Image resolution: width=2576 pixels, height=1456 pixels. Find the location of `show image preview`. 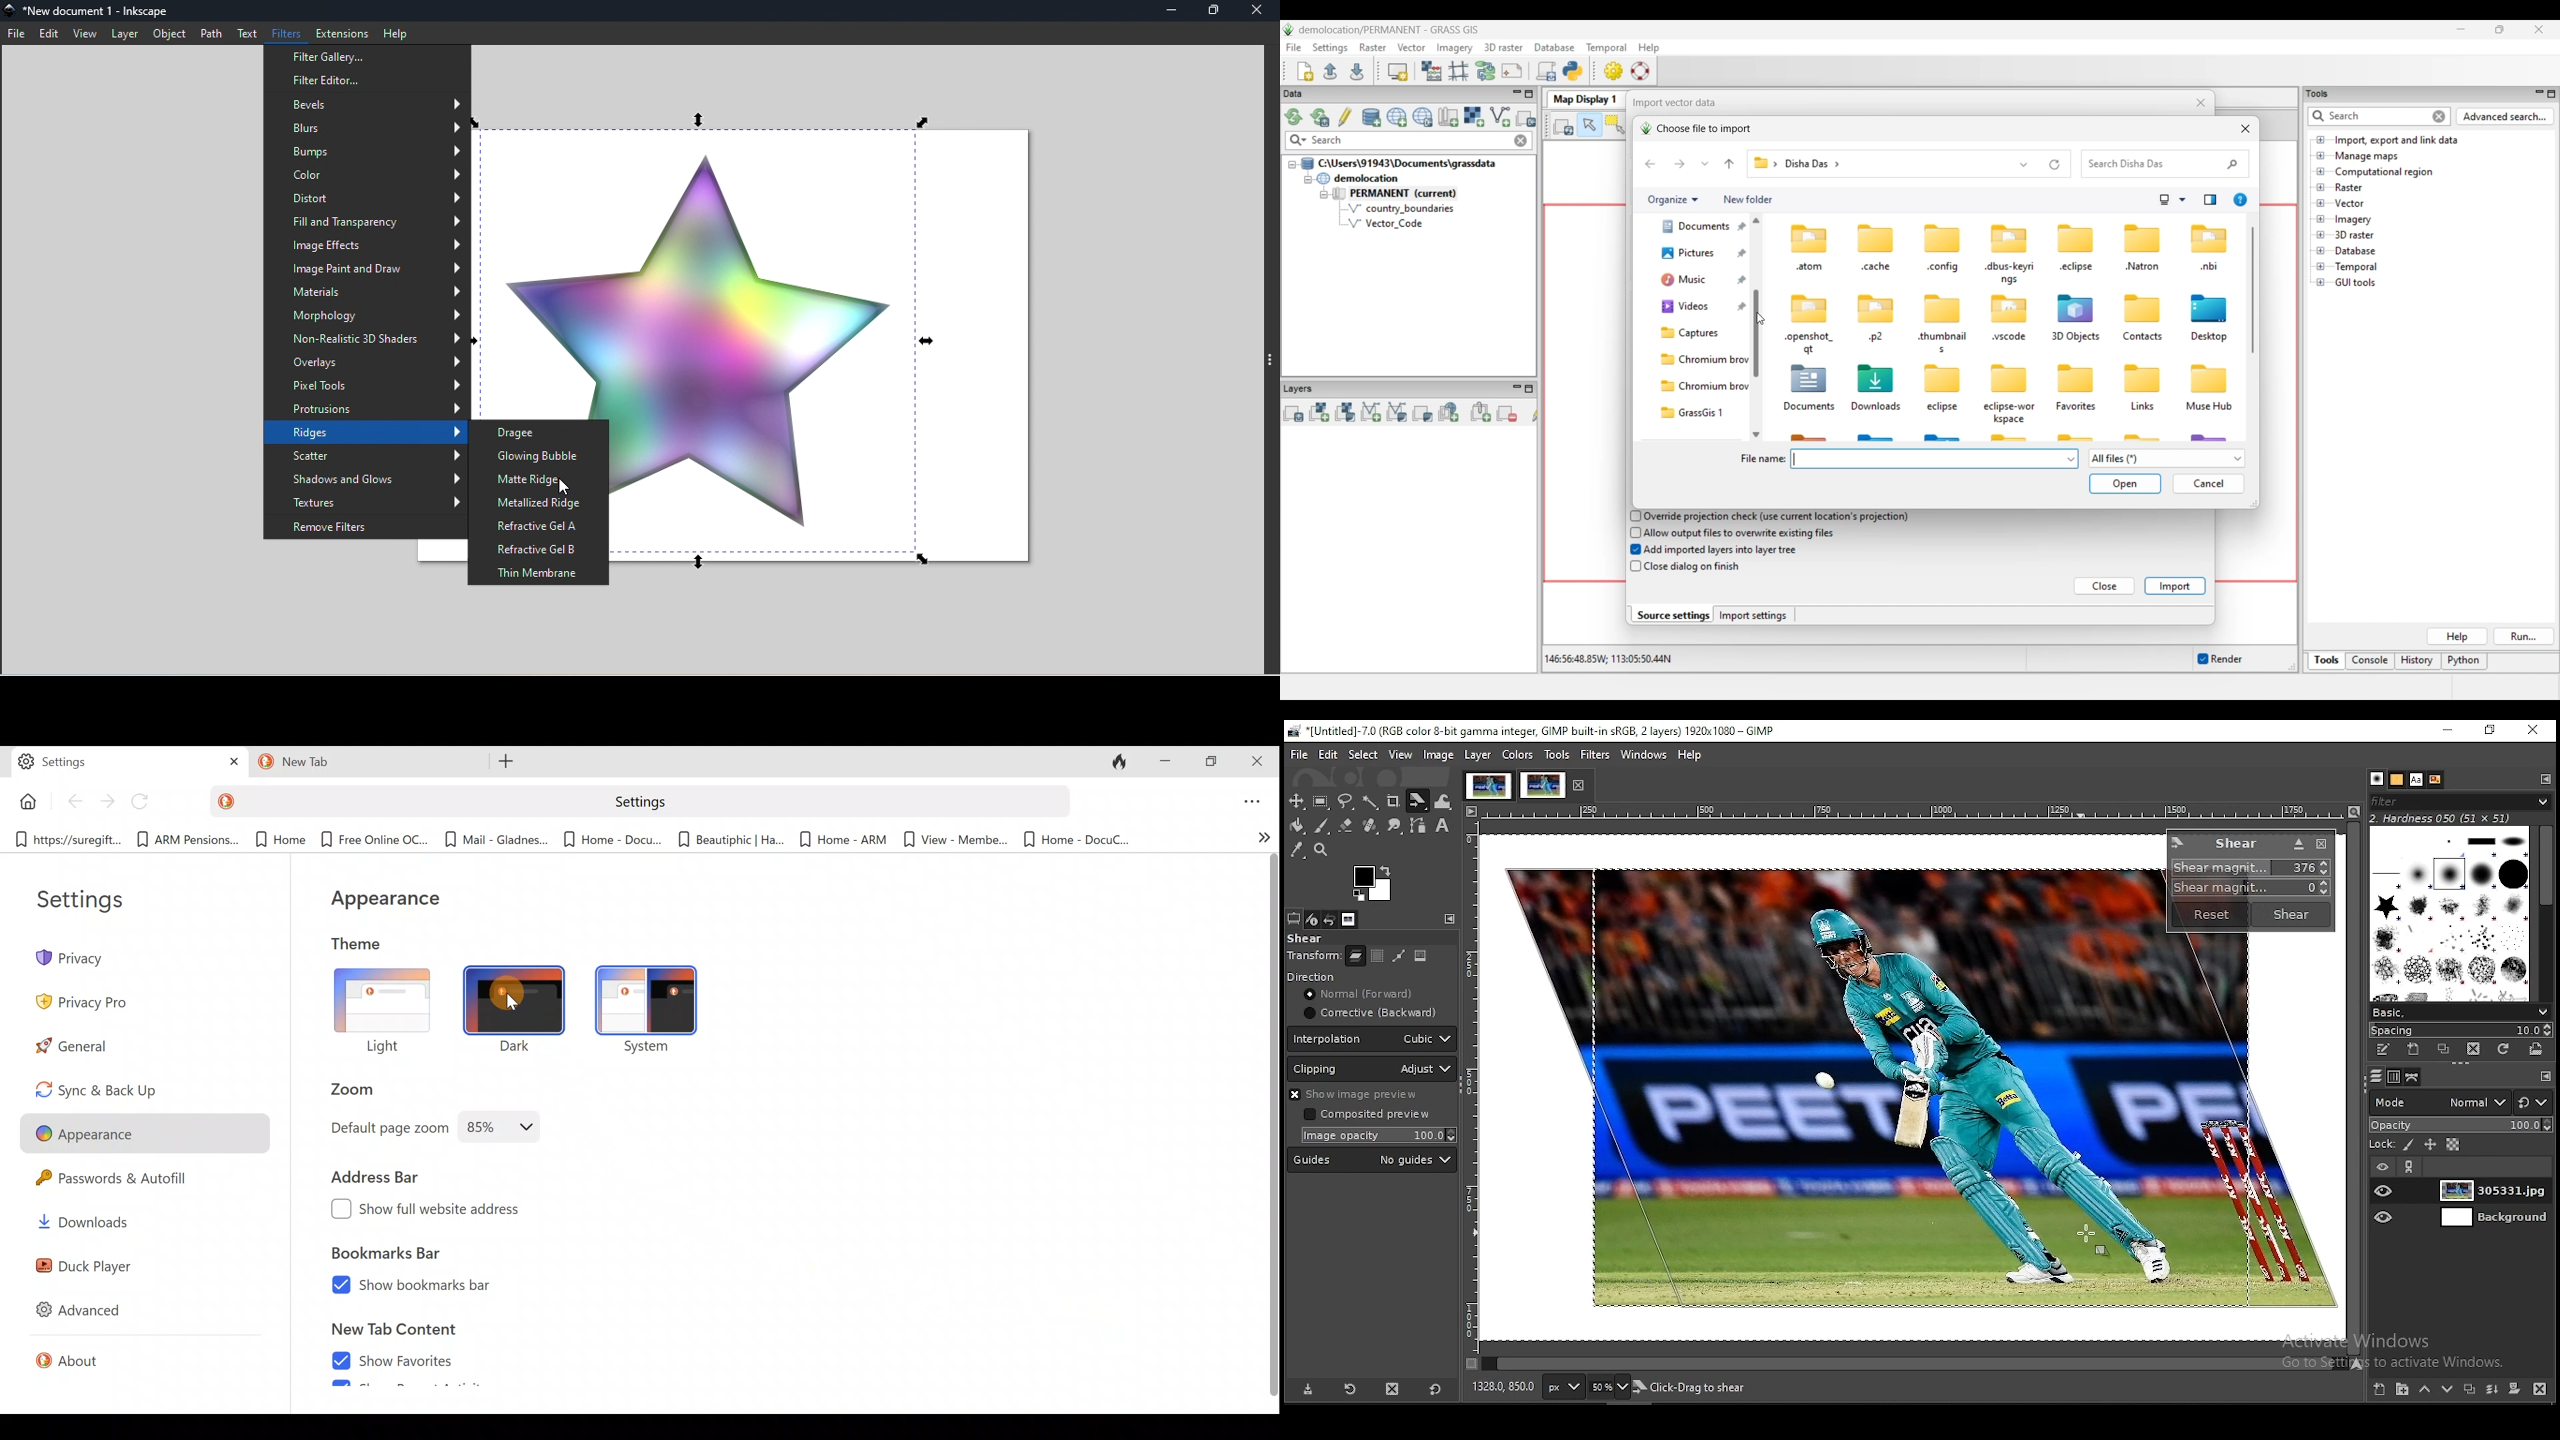

show image preview is located at coordinates (1368, 1095).